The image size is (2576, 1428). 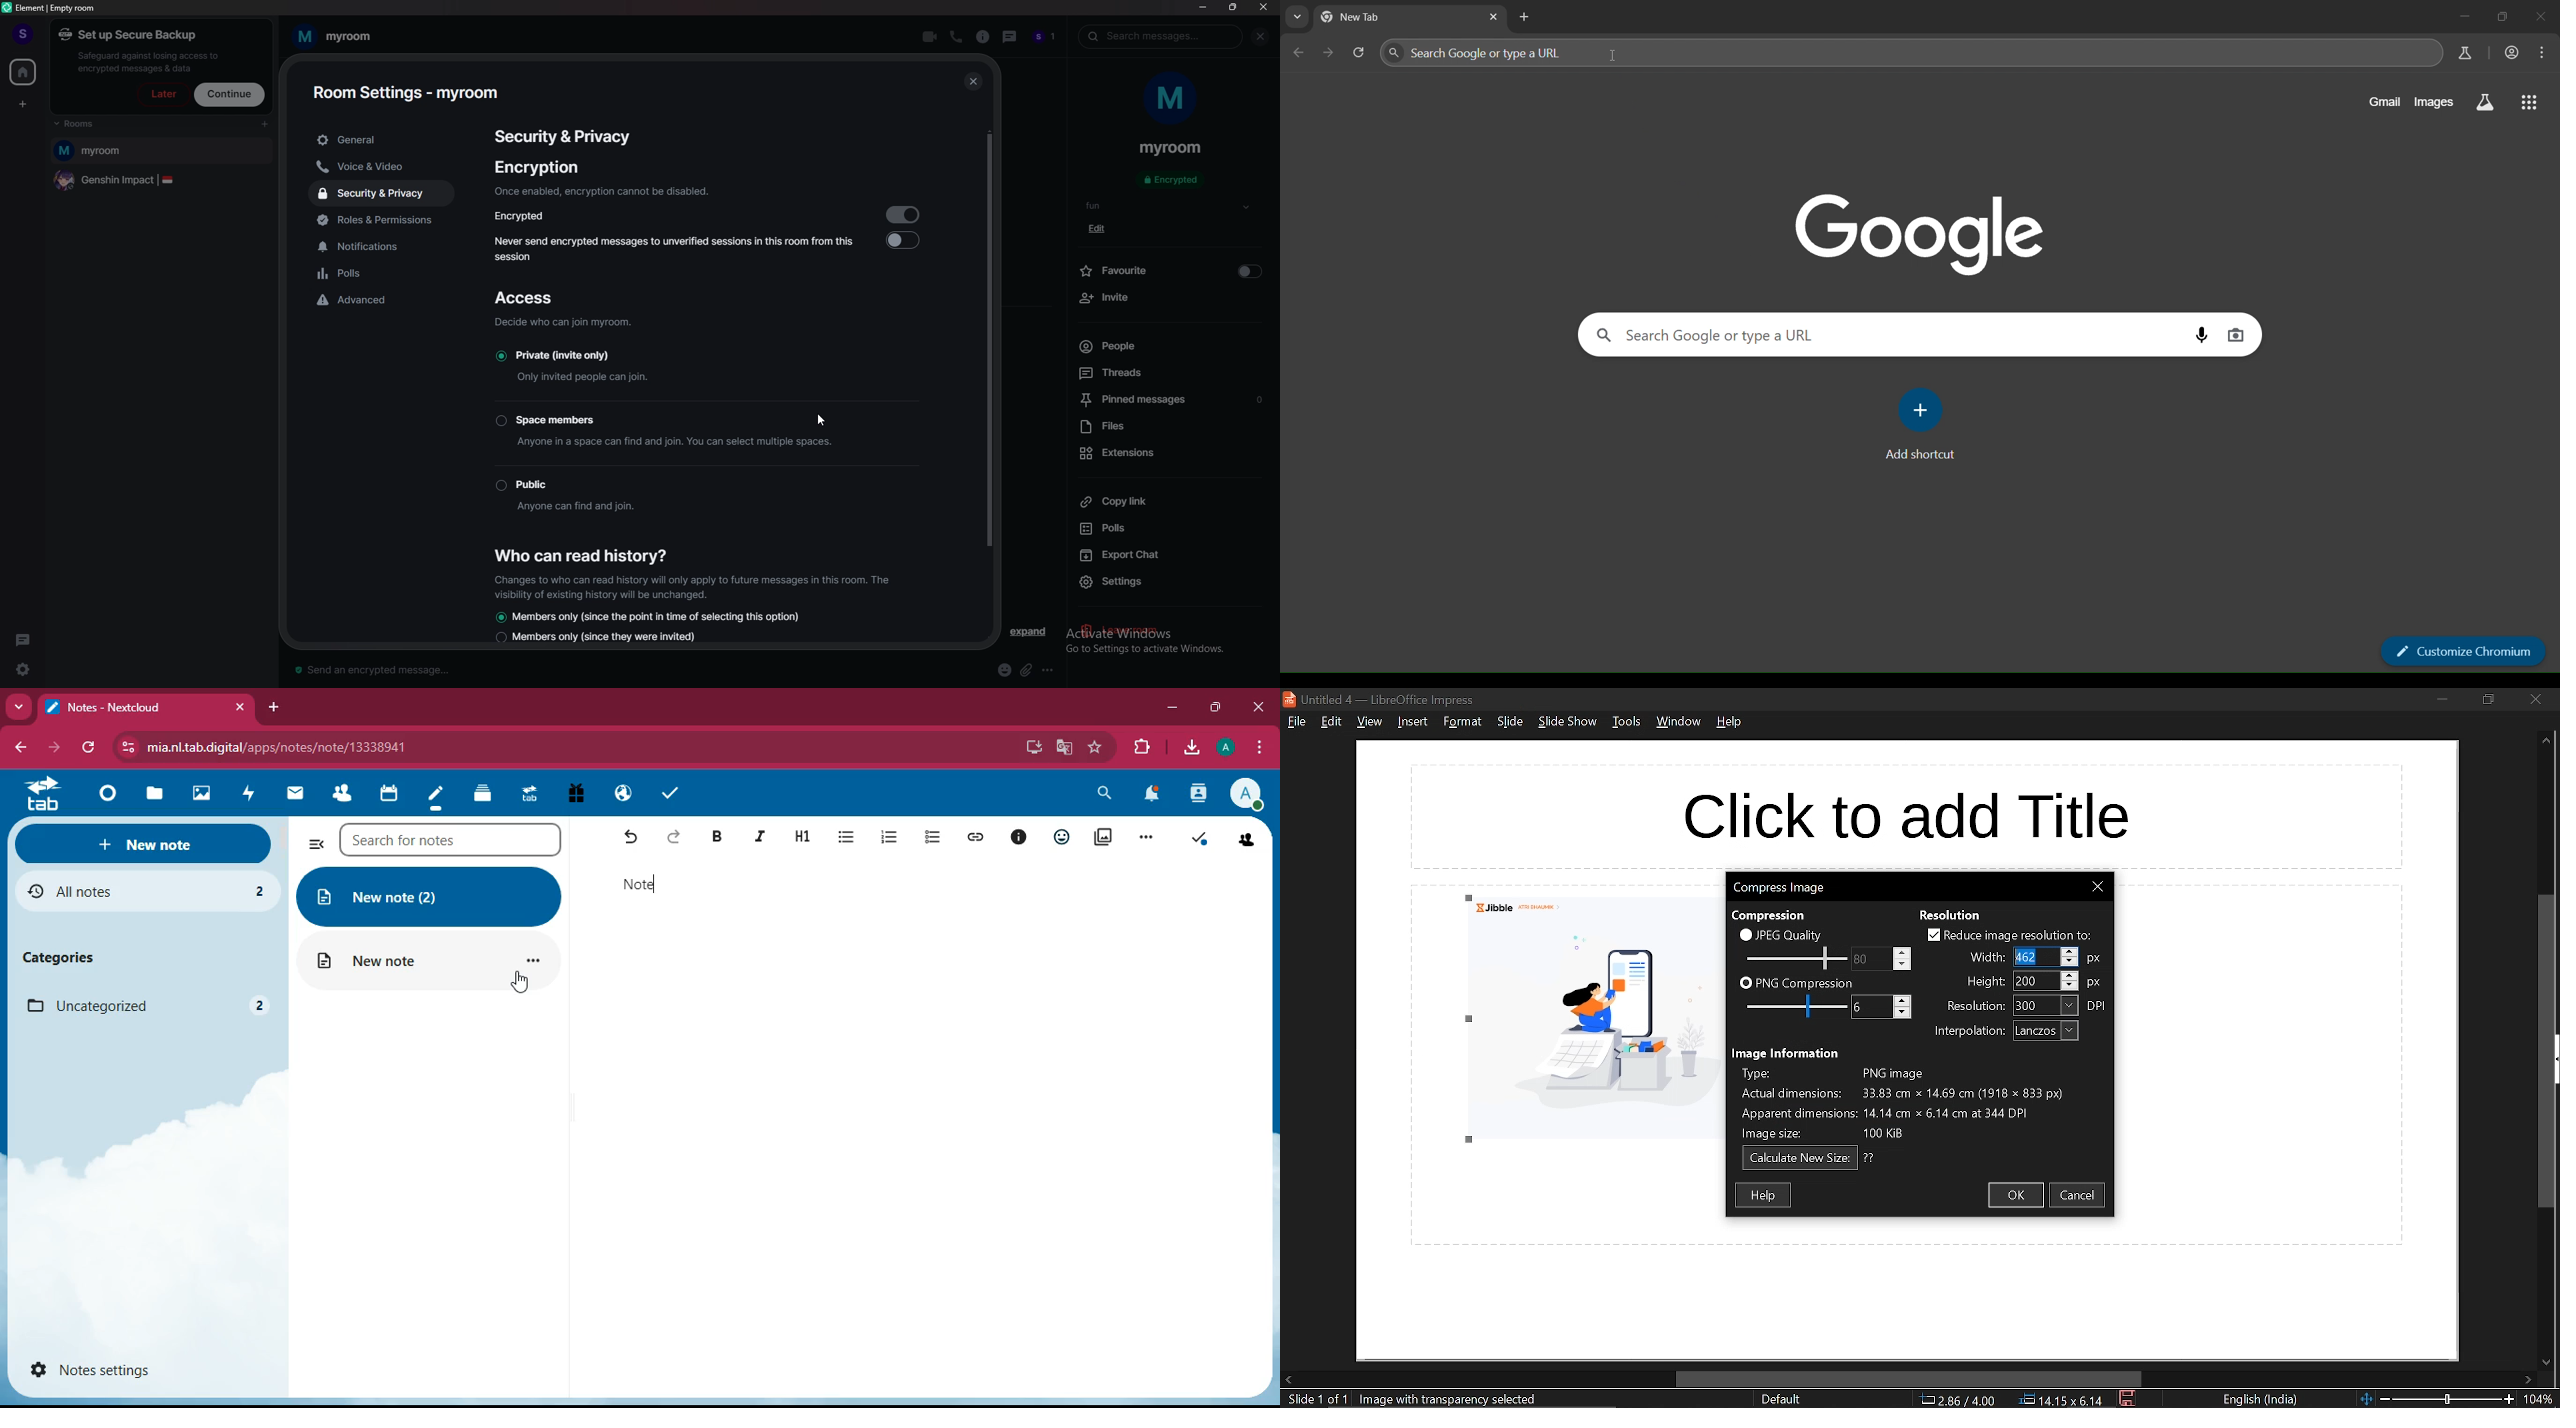 What do you see at coordinates (1246, 793) in the screenshot?
I see `profile` at bounding box center [1246, 793].